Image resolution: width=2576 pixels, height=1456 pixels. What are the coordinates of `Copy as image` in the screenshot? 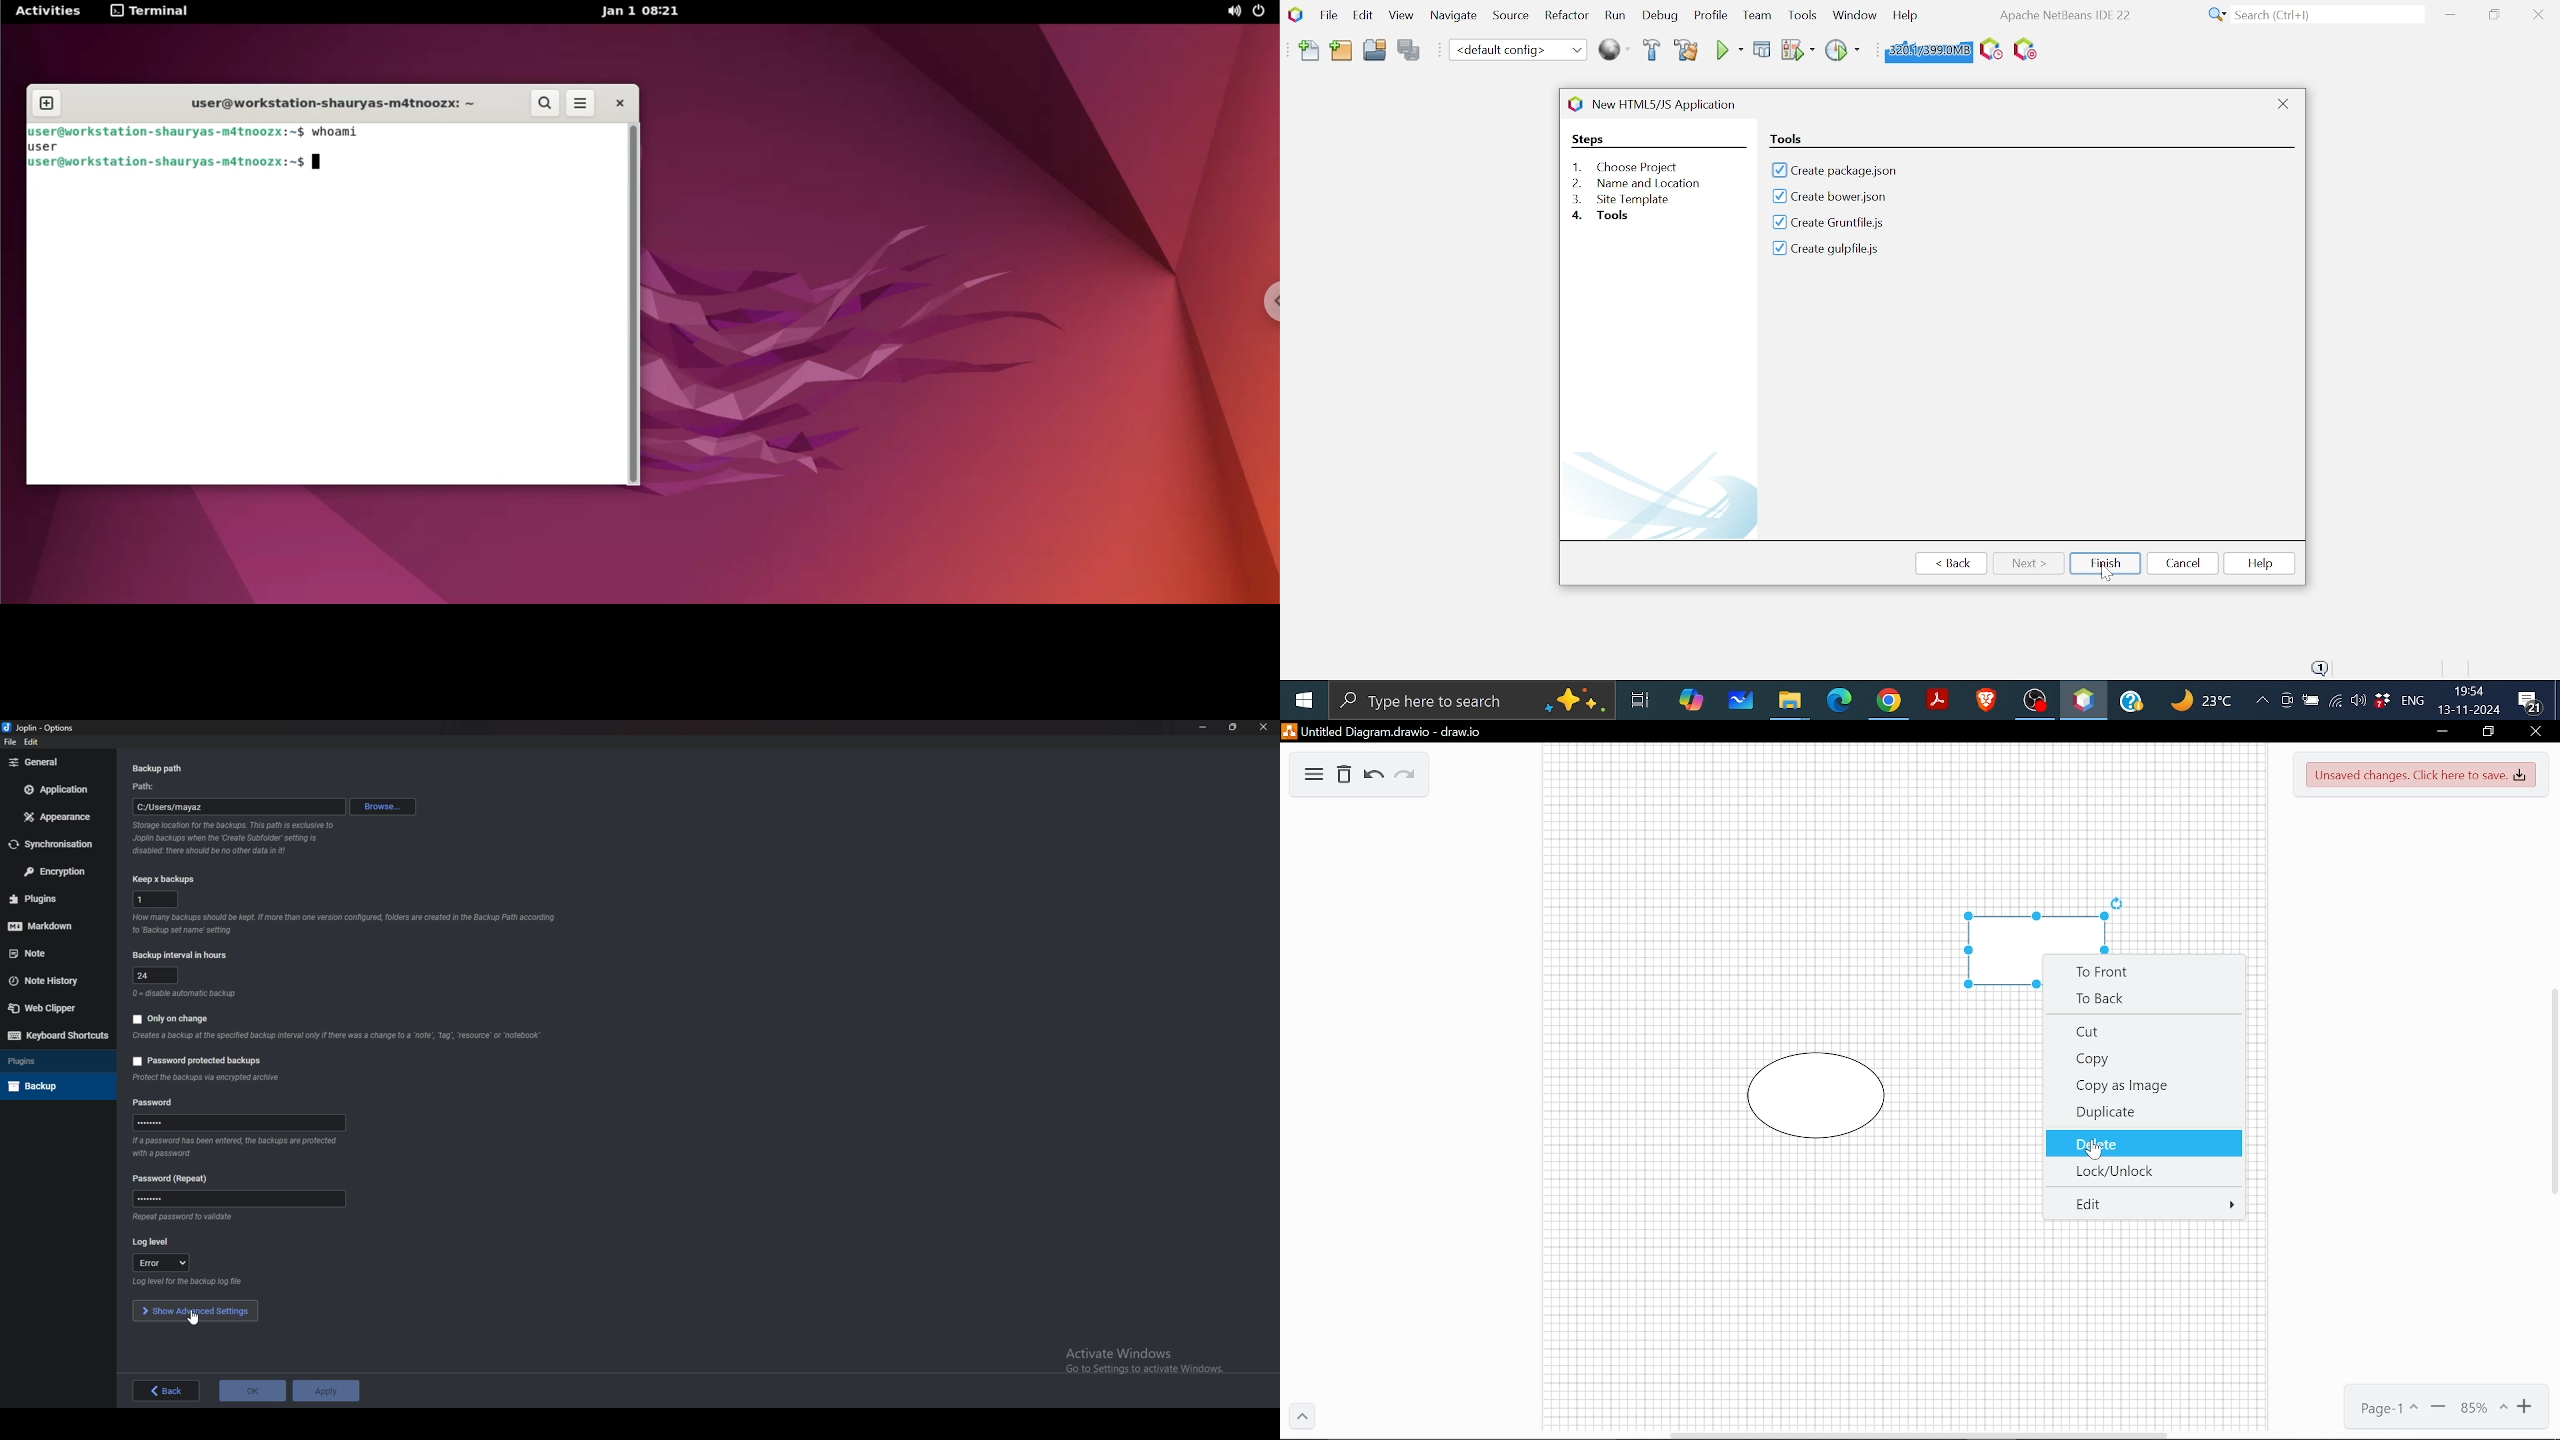 It's located at (2144, 1084).